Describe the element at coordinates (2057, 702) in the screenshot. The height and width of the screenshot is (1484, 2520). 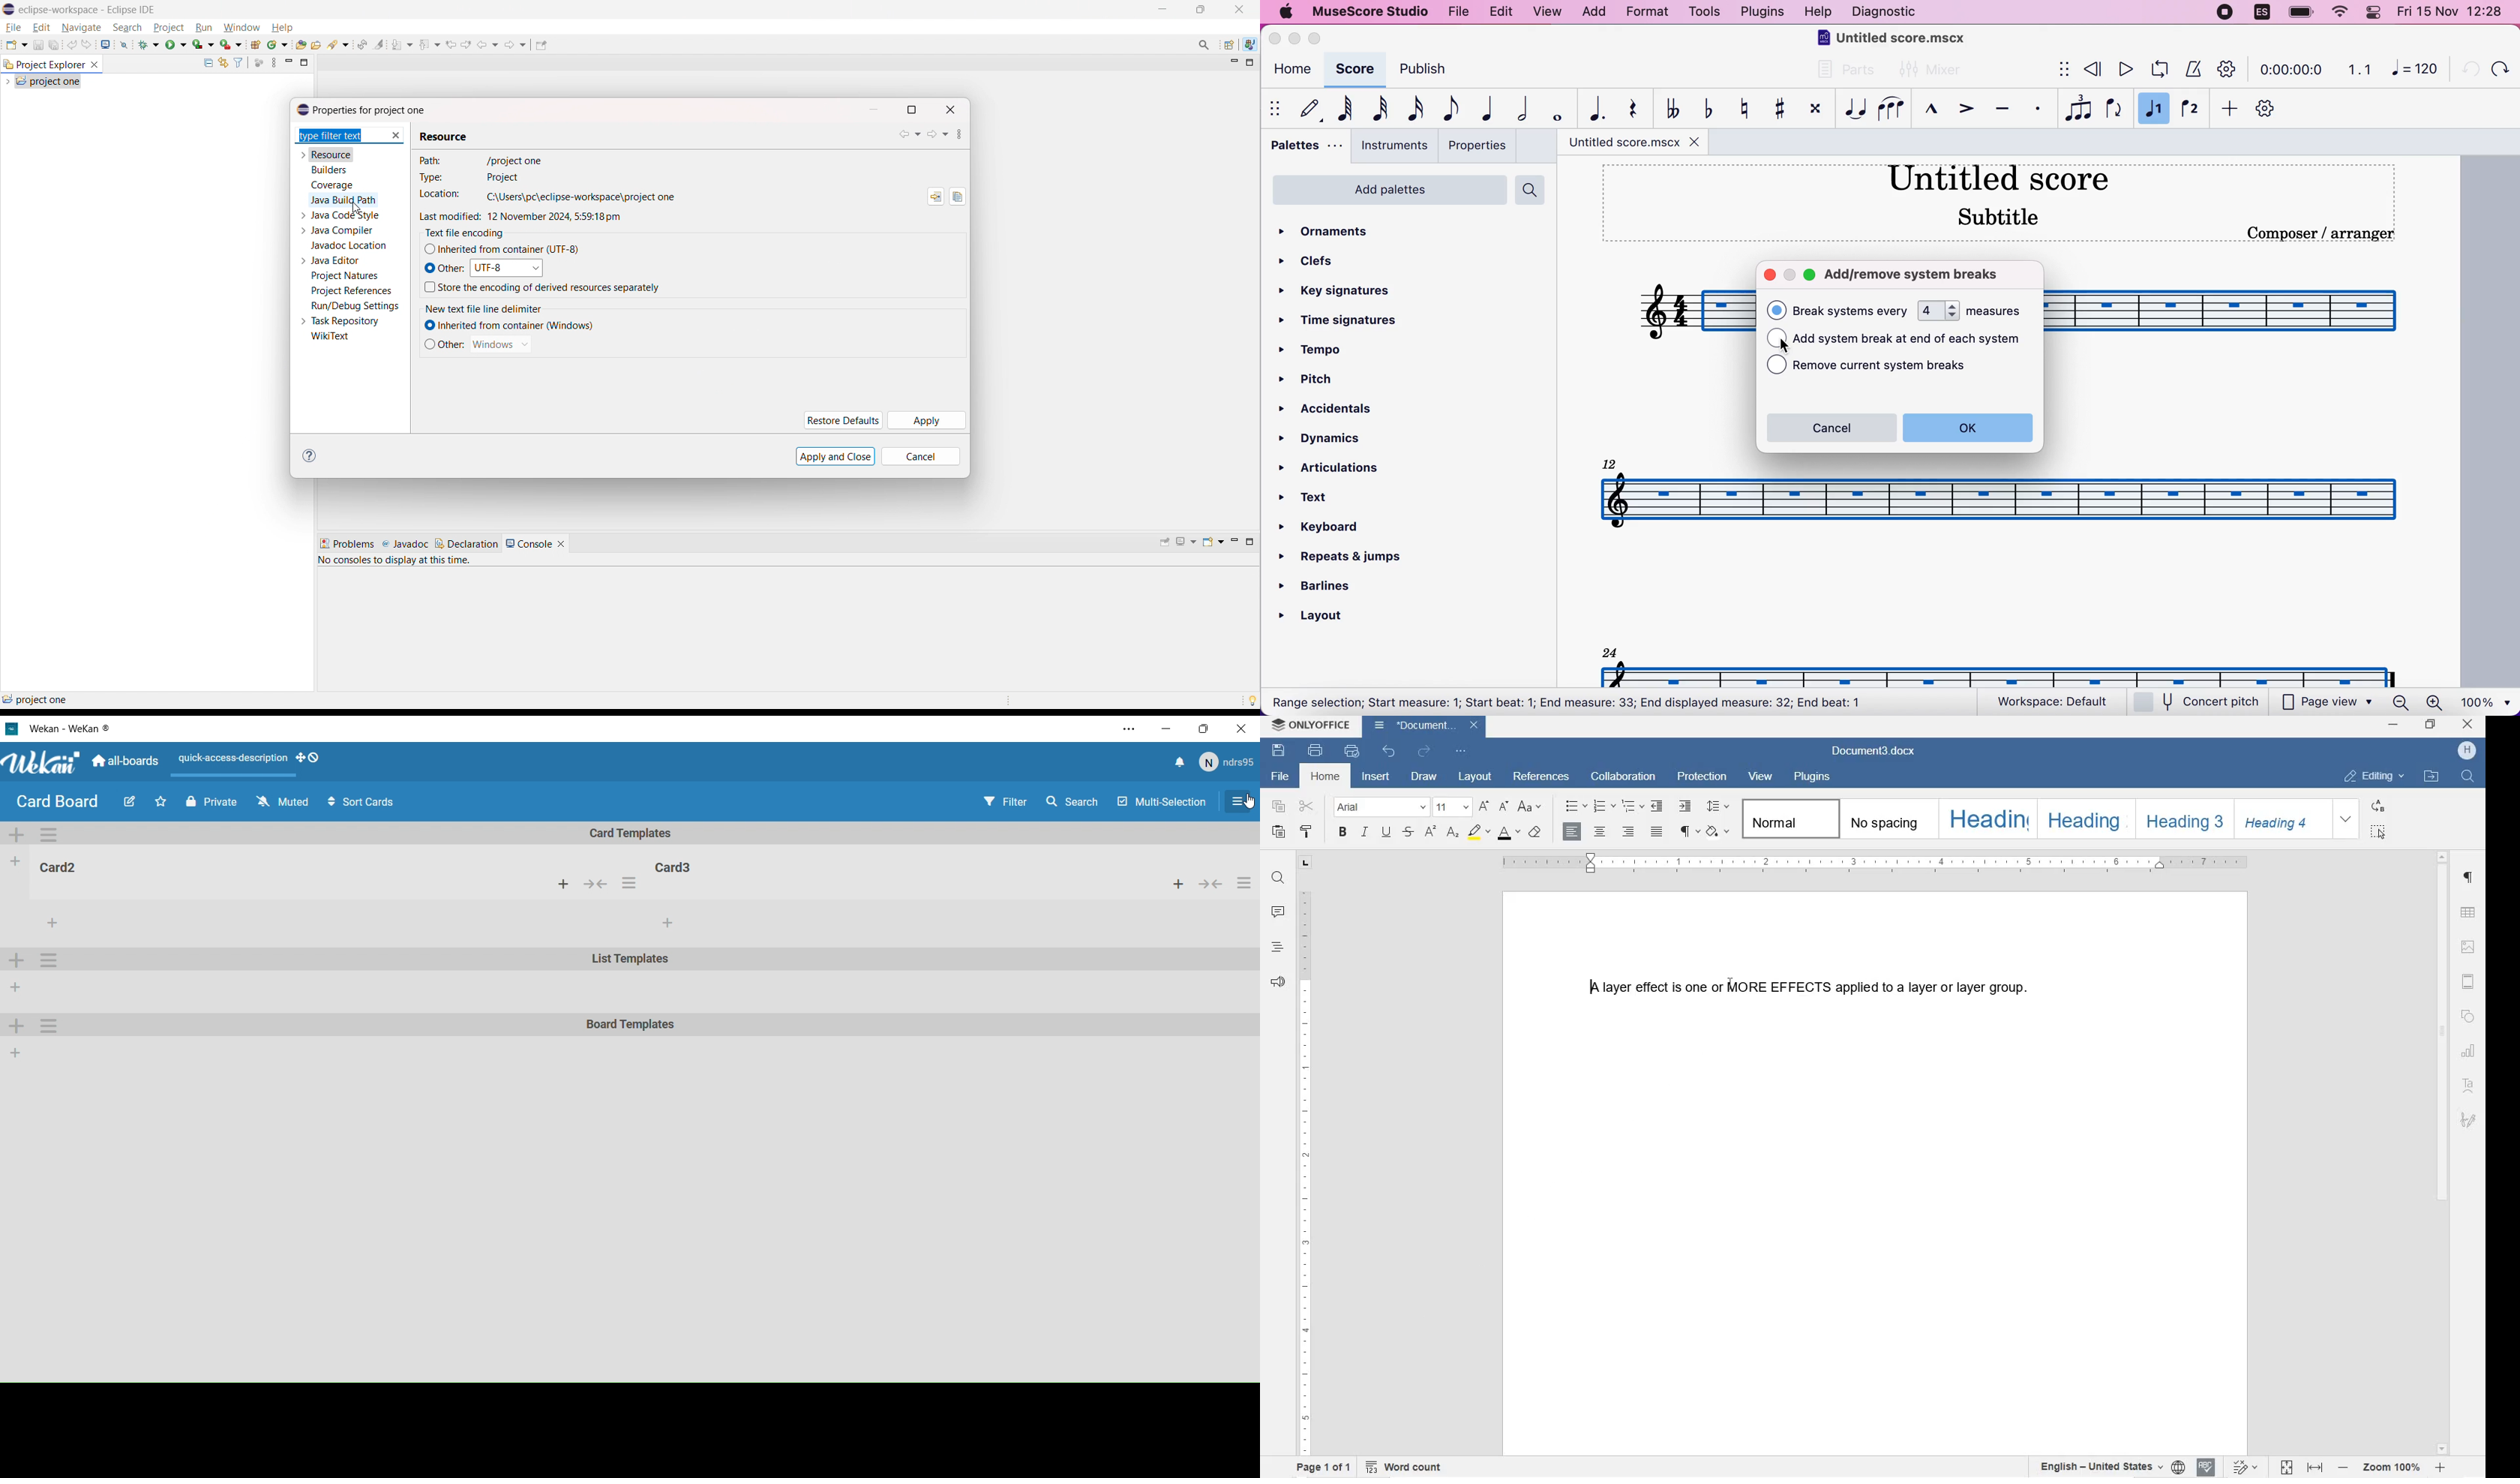
I see `workspace: default` at that location.